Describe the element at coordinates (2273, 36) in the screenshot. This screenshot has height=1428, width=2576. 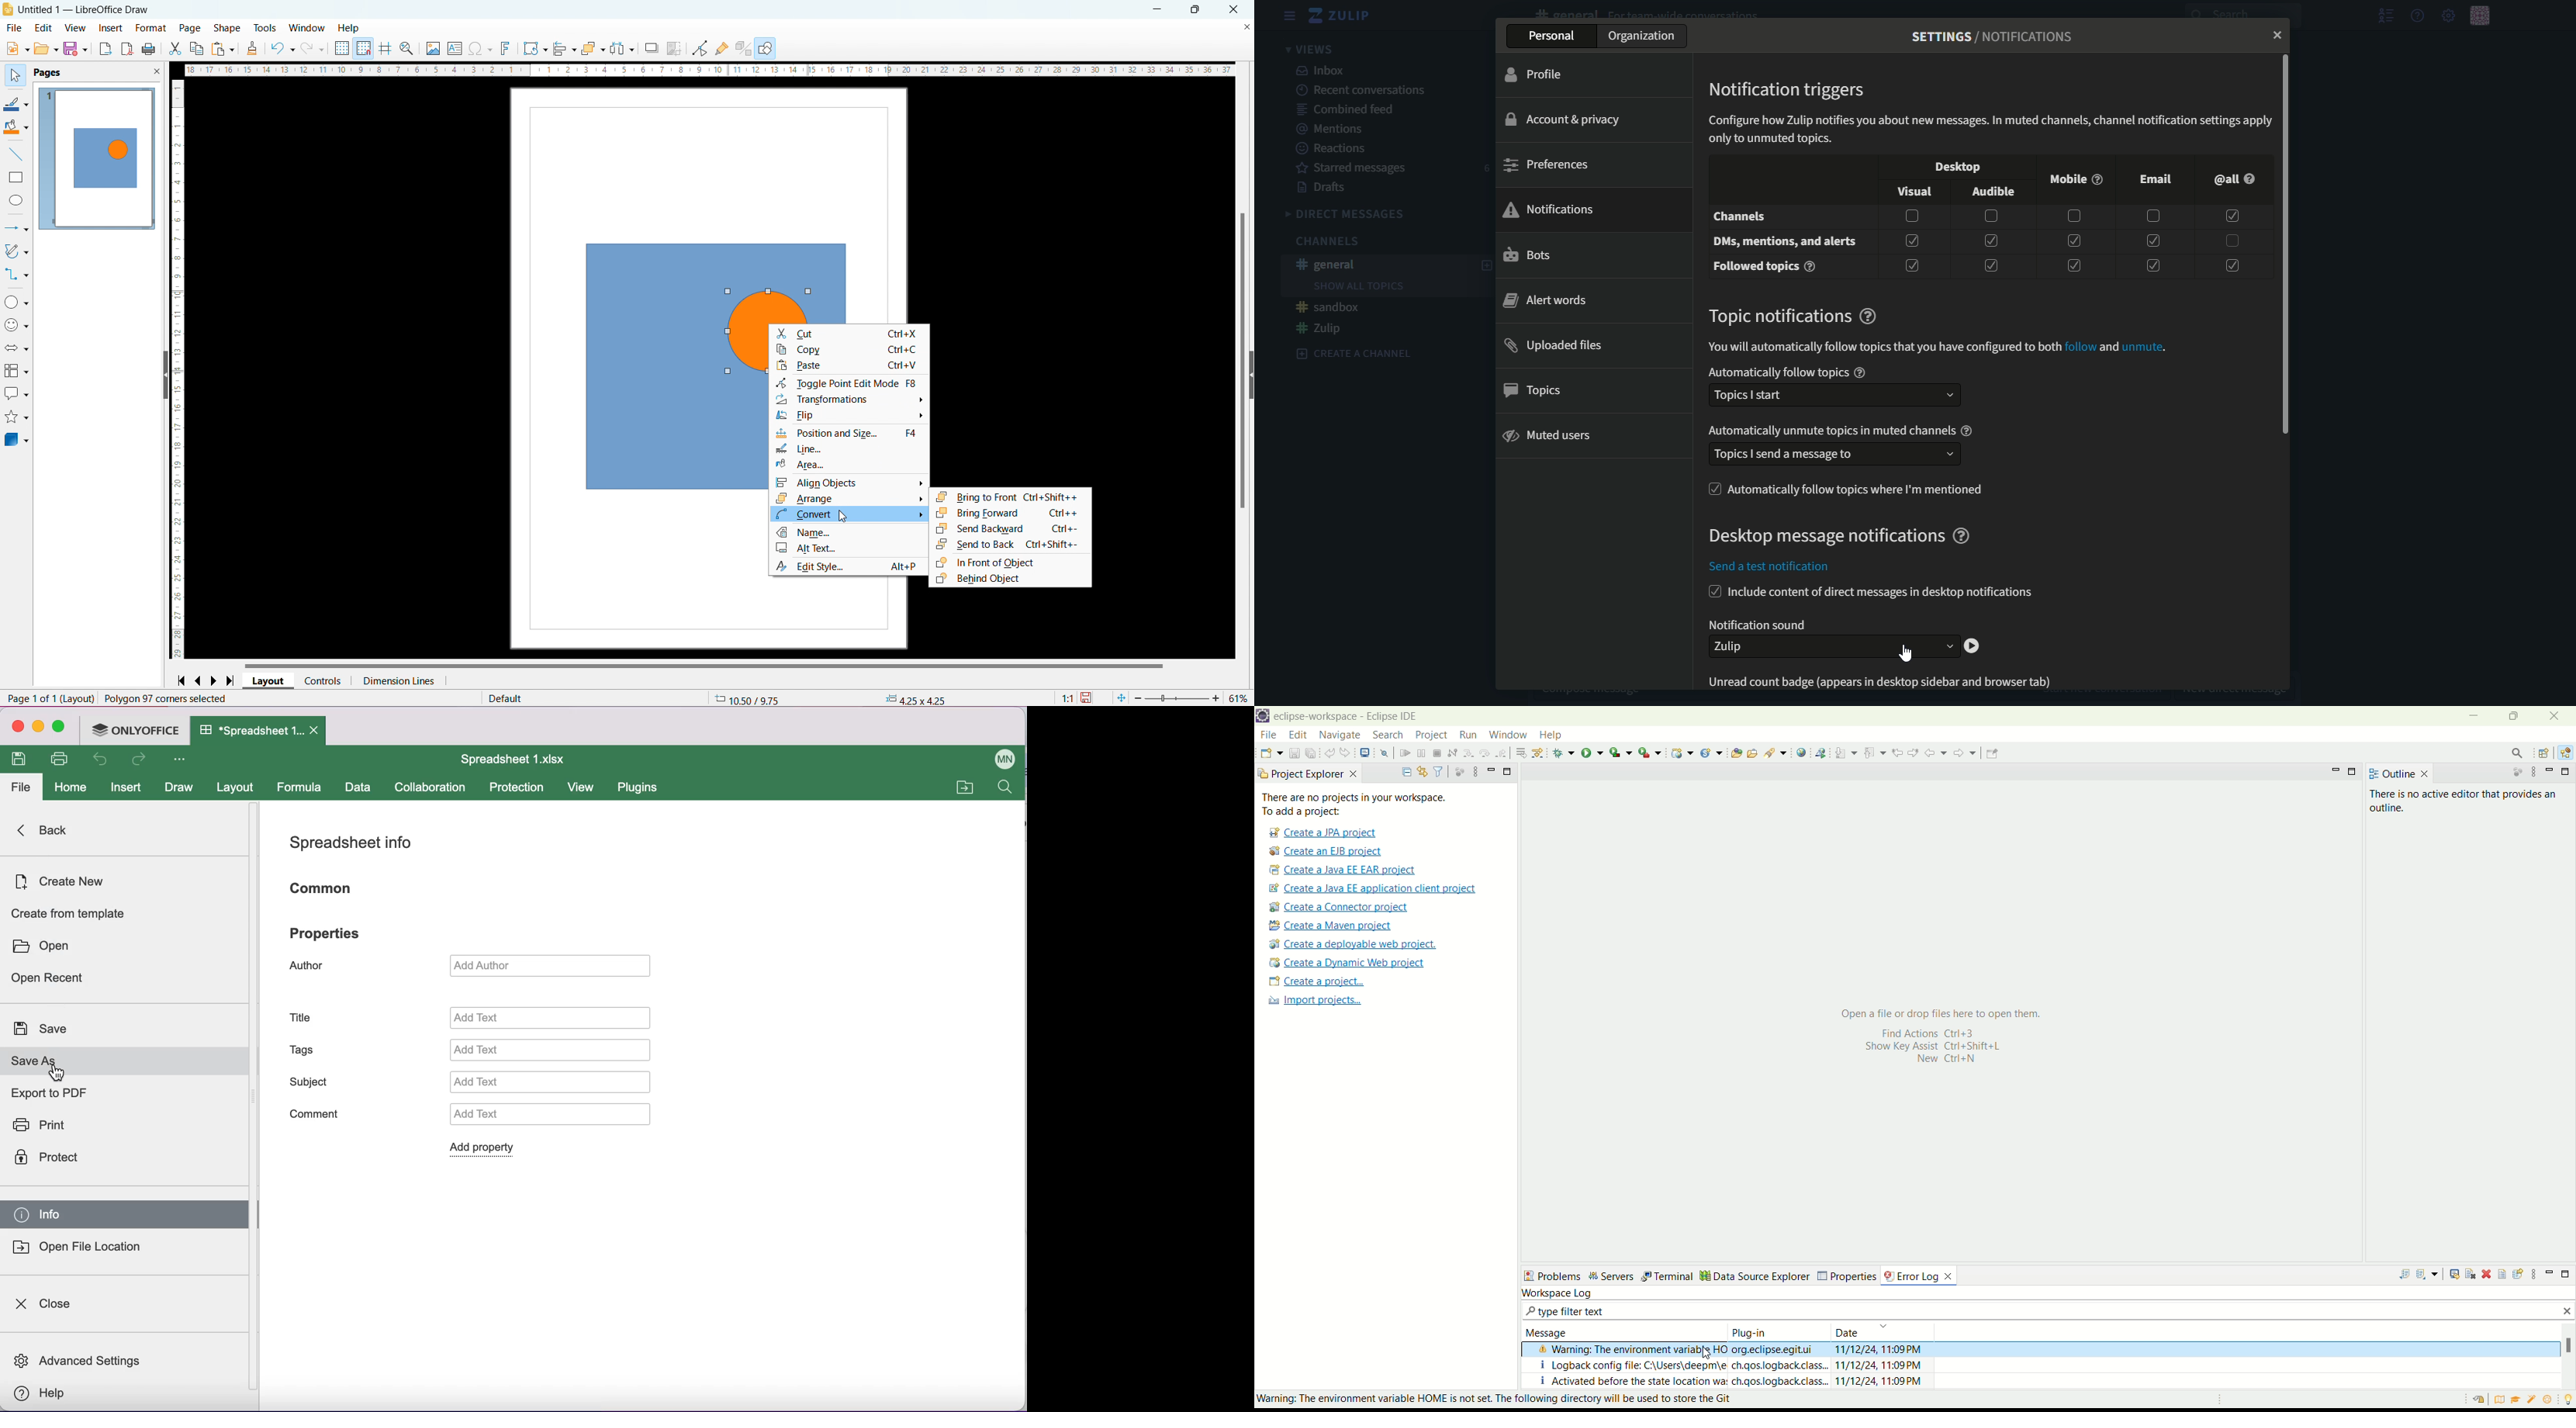
I see `close` at that location.